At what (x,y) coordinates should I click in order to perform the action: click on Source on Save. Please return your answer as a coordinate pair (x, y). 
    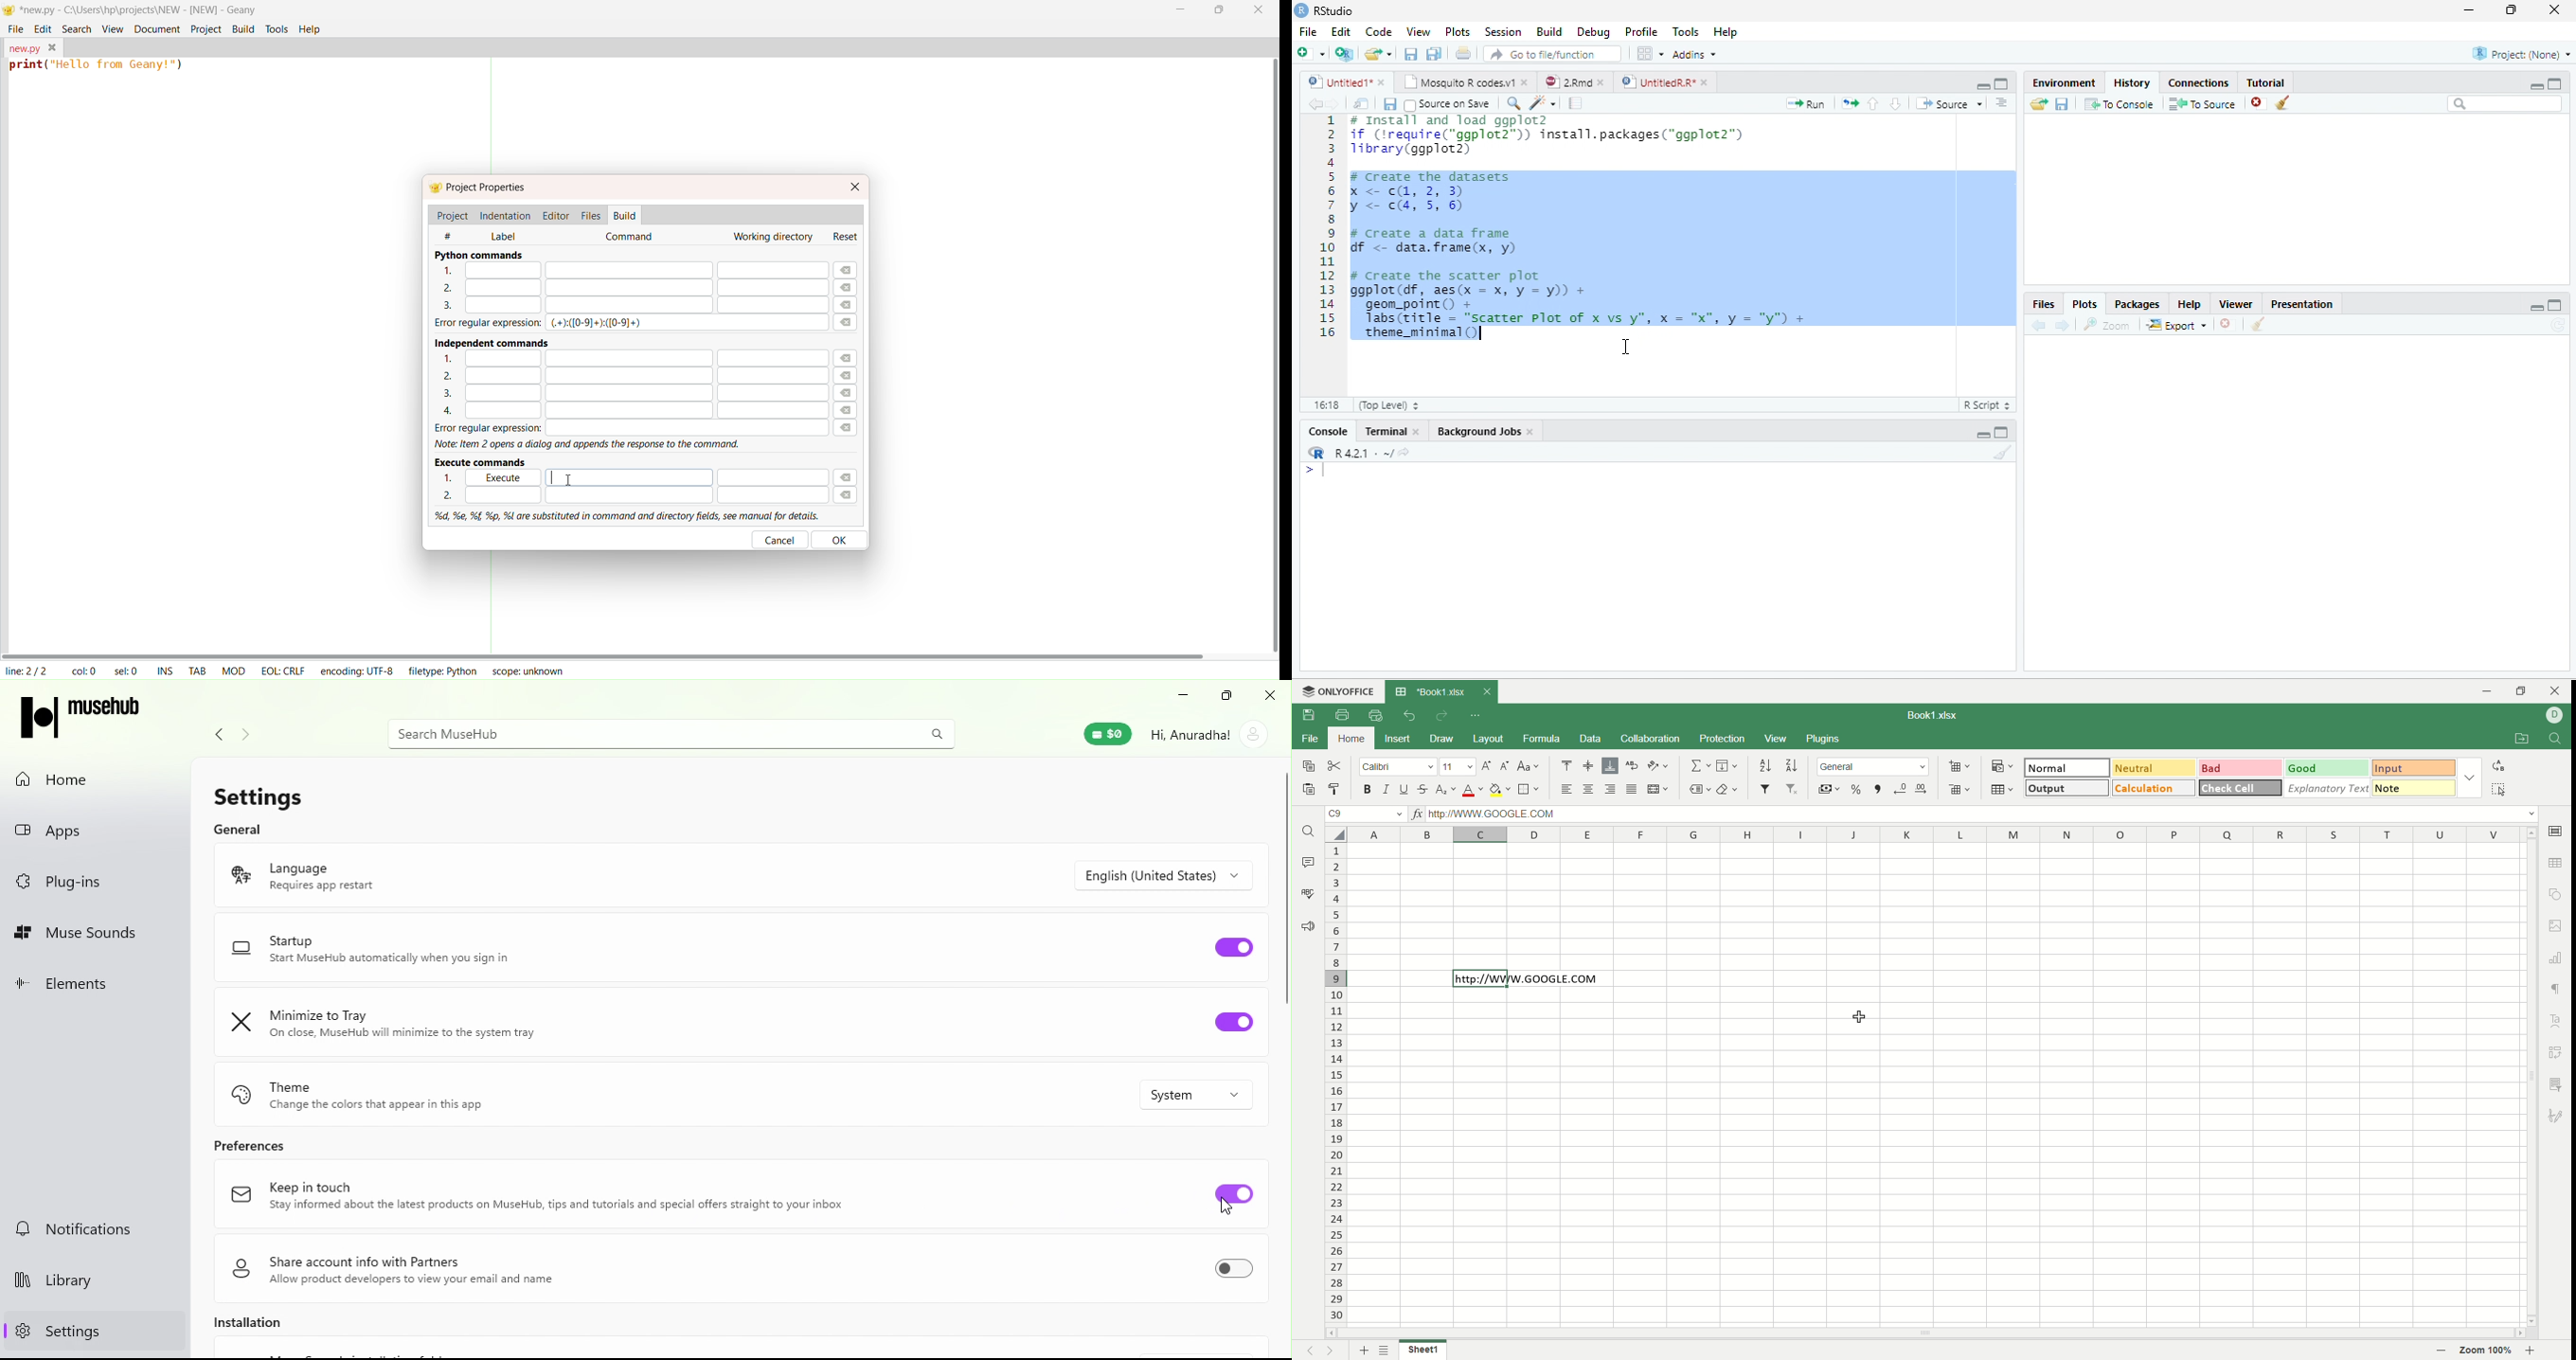
    Looking at the image, I should click on (1448, 105).